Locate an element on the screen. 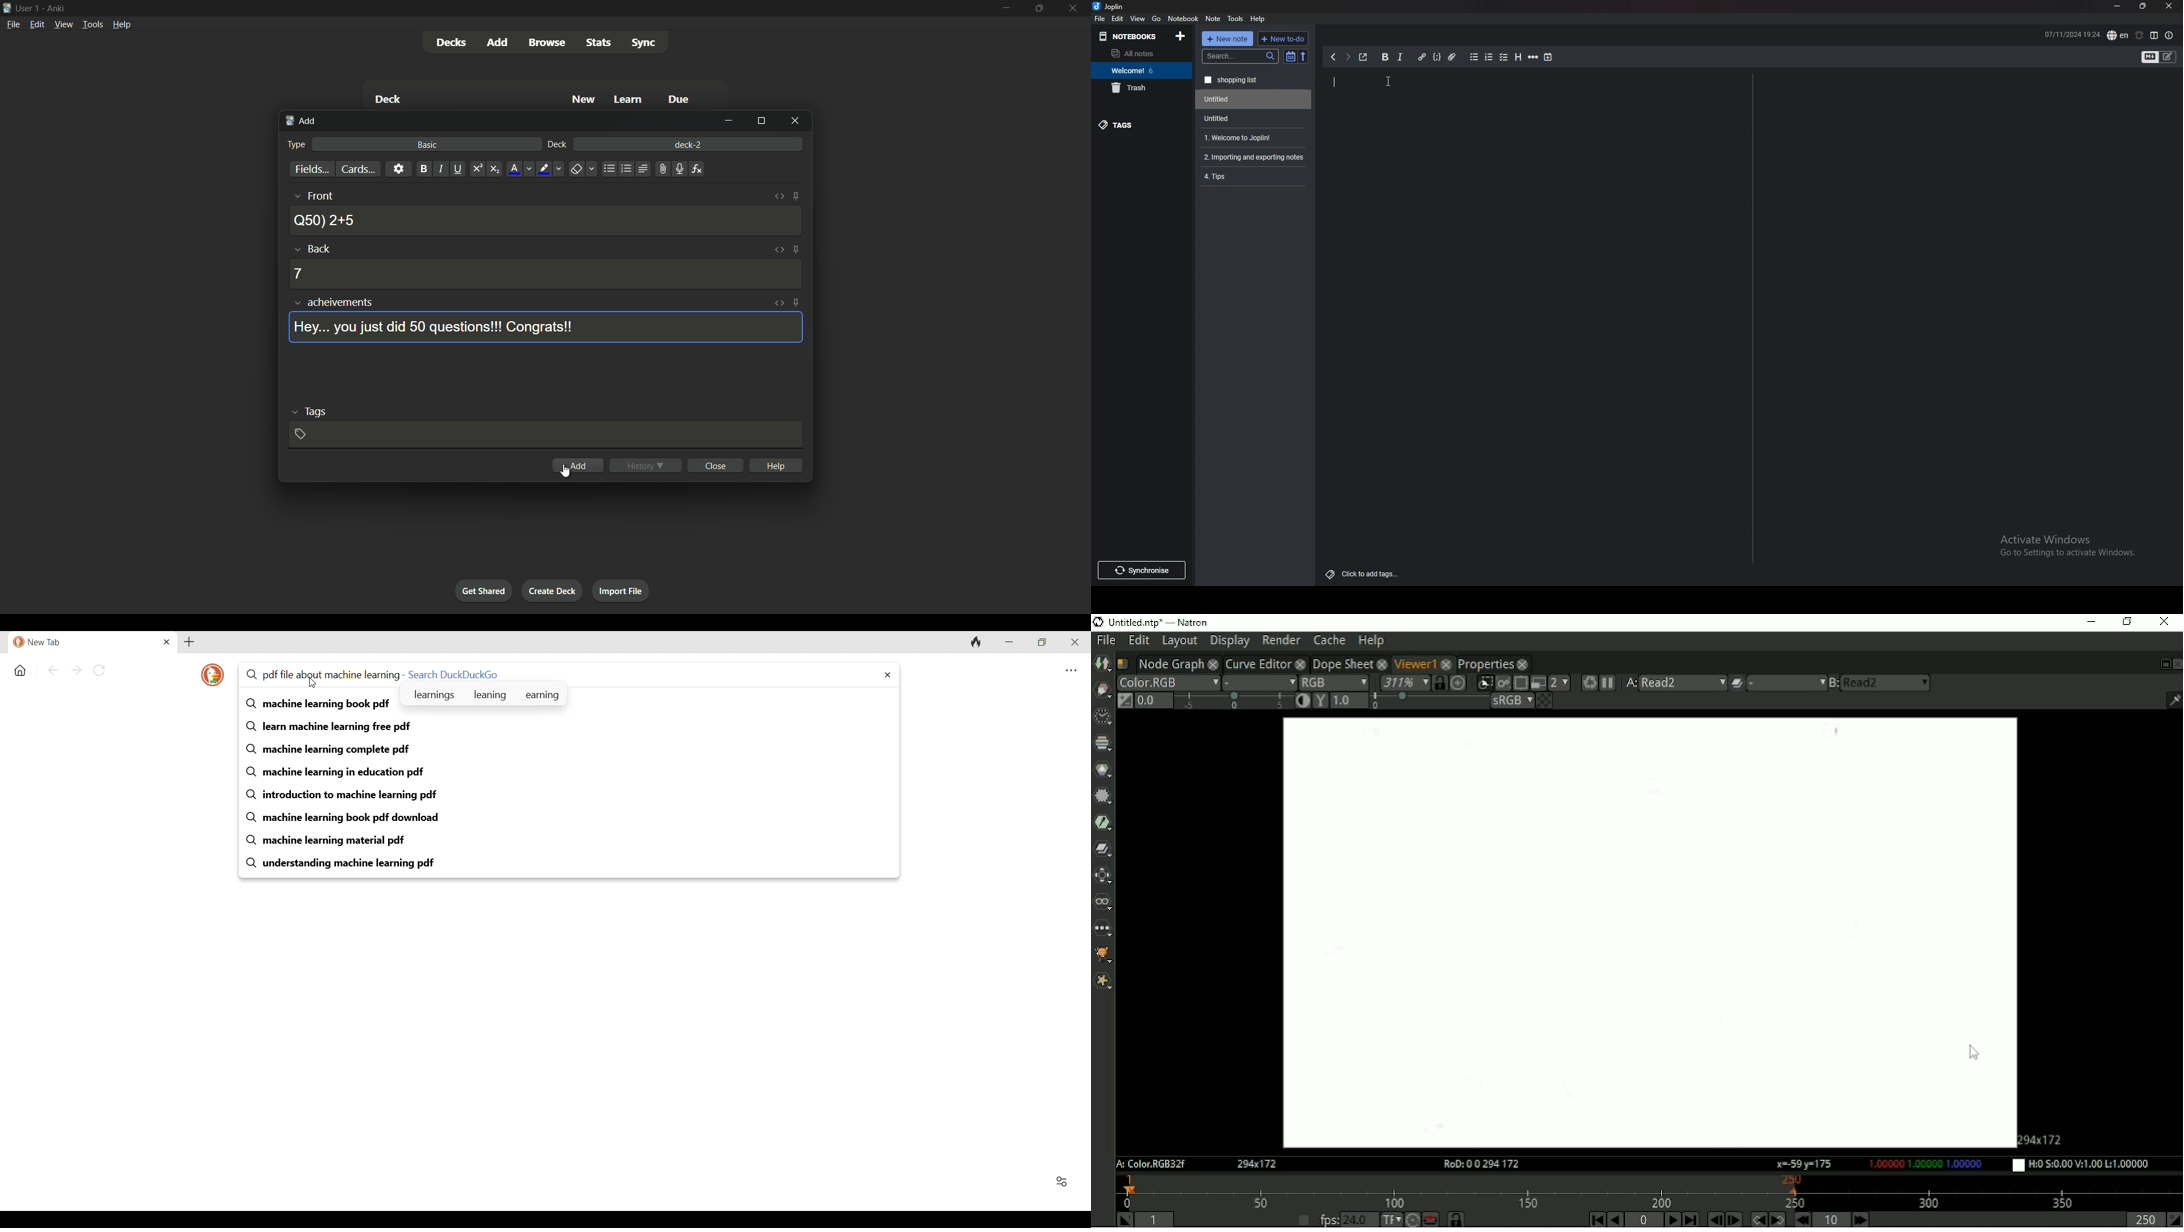 Image resolution: width=2184 pixels, height=1232 pixels. app name is located at coordinates (56, 9).